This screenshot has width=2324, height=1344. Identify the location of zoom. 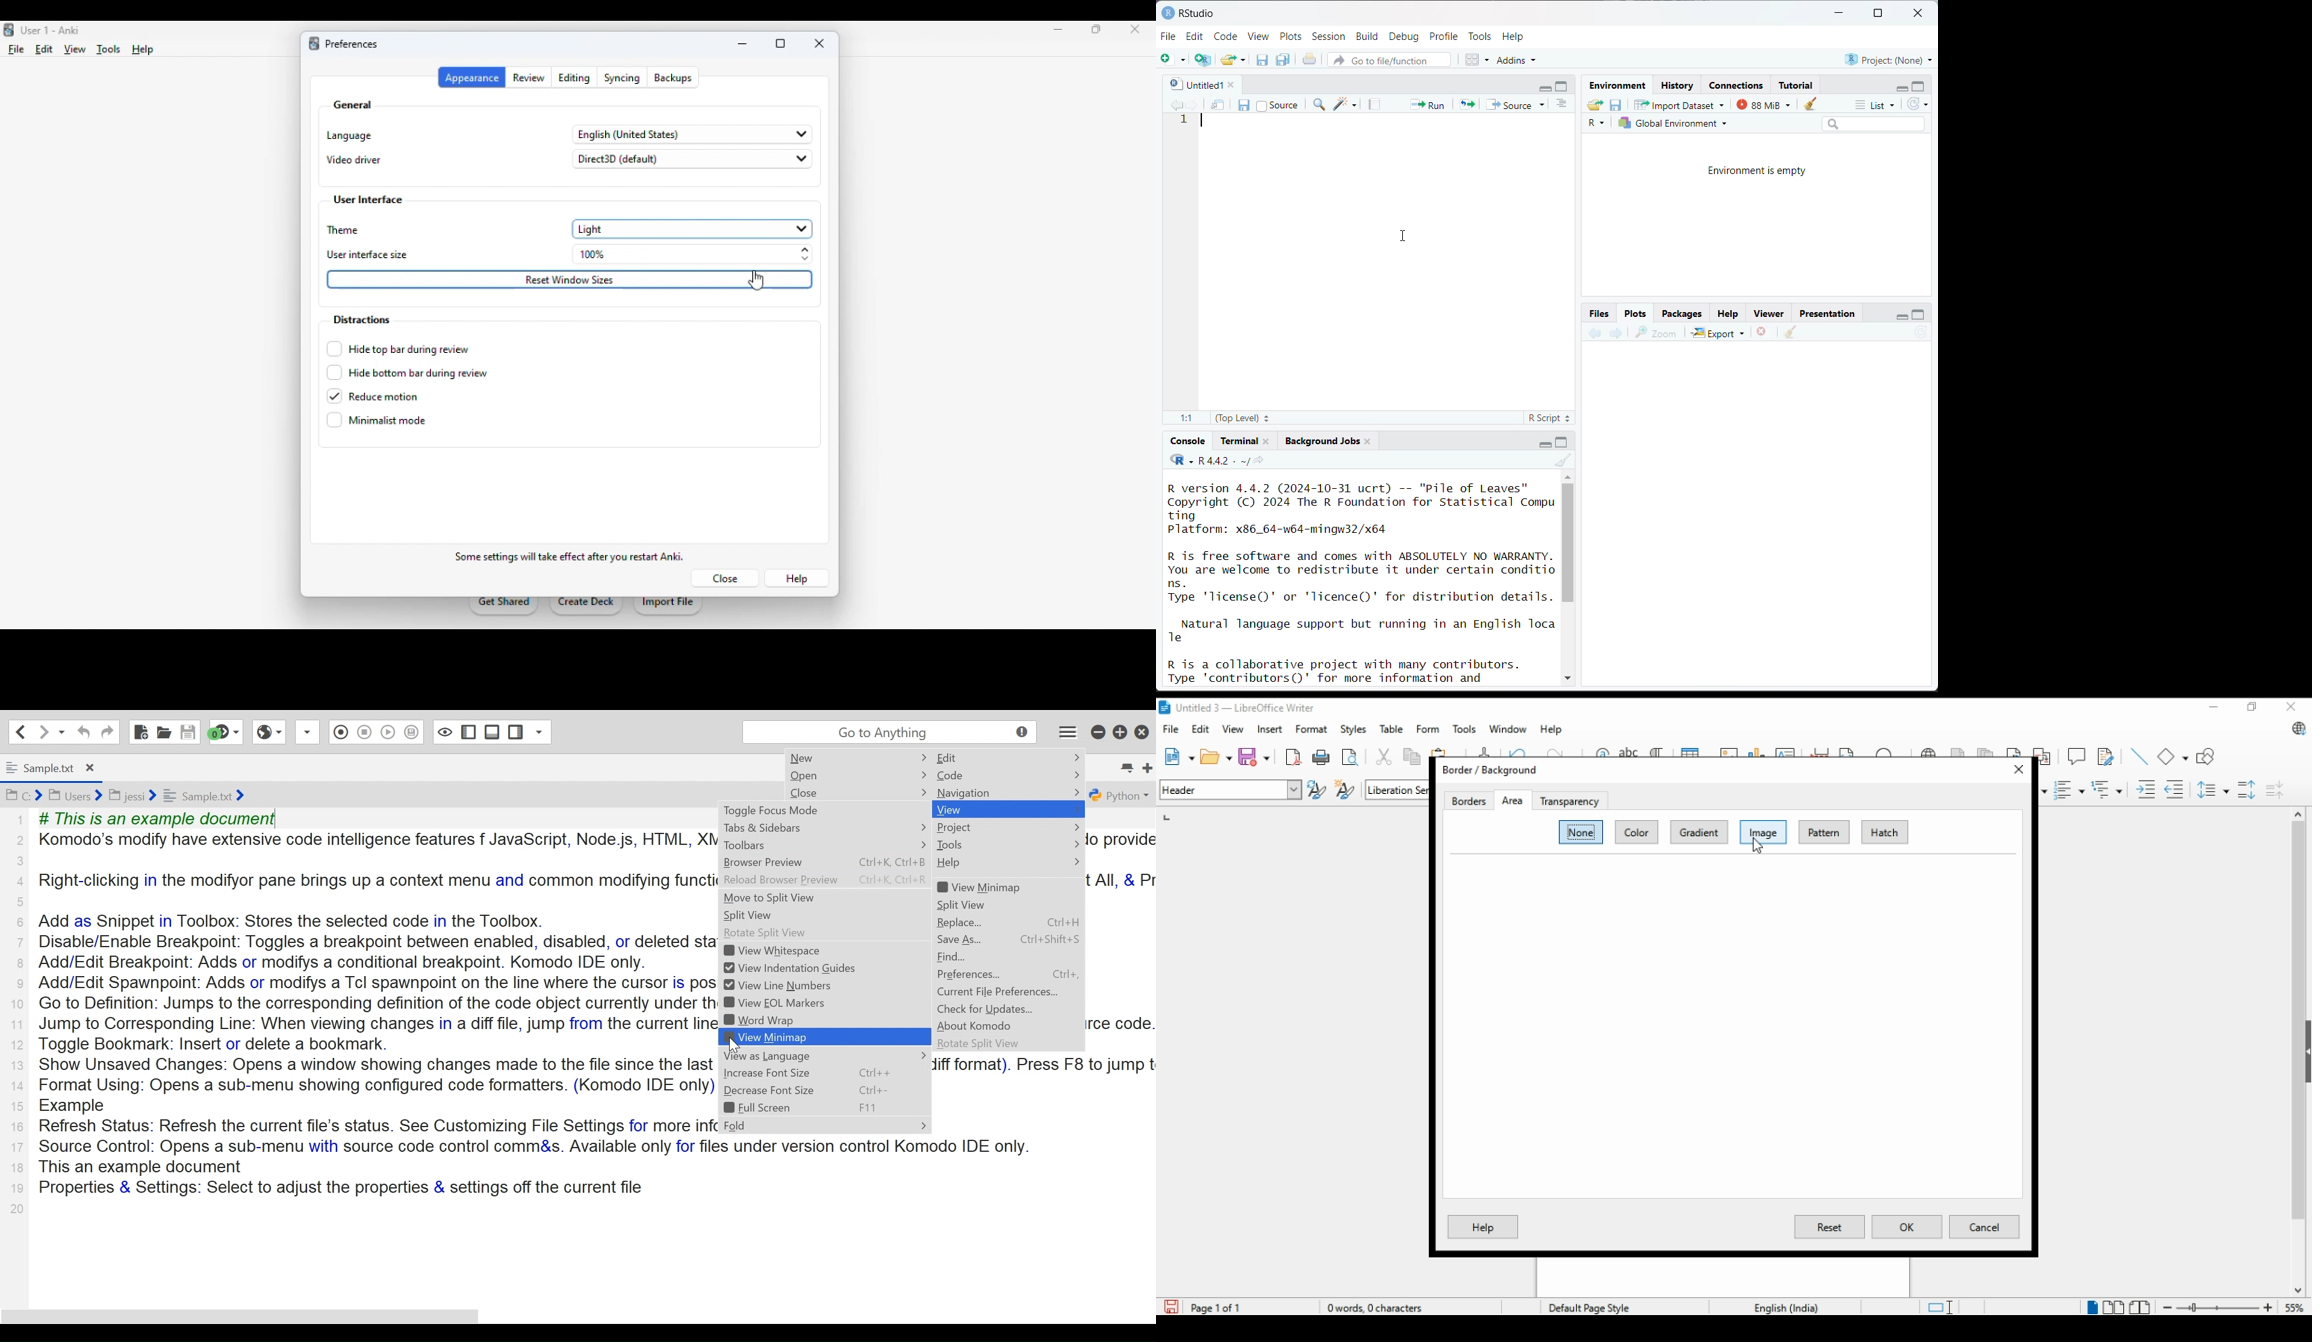
(1656, 332).